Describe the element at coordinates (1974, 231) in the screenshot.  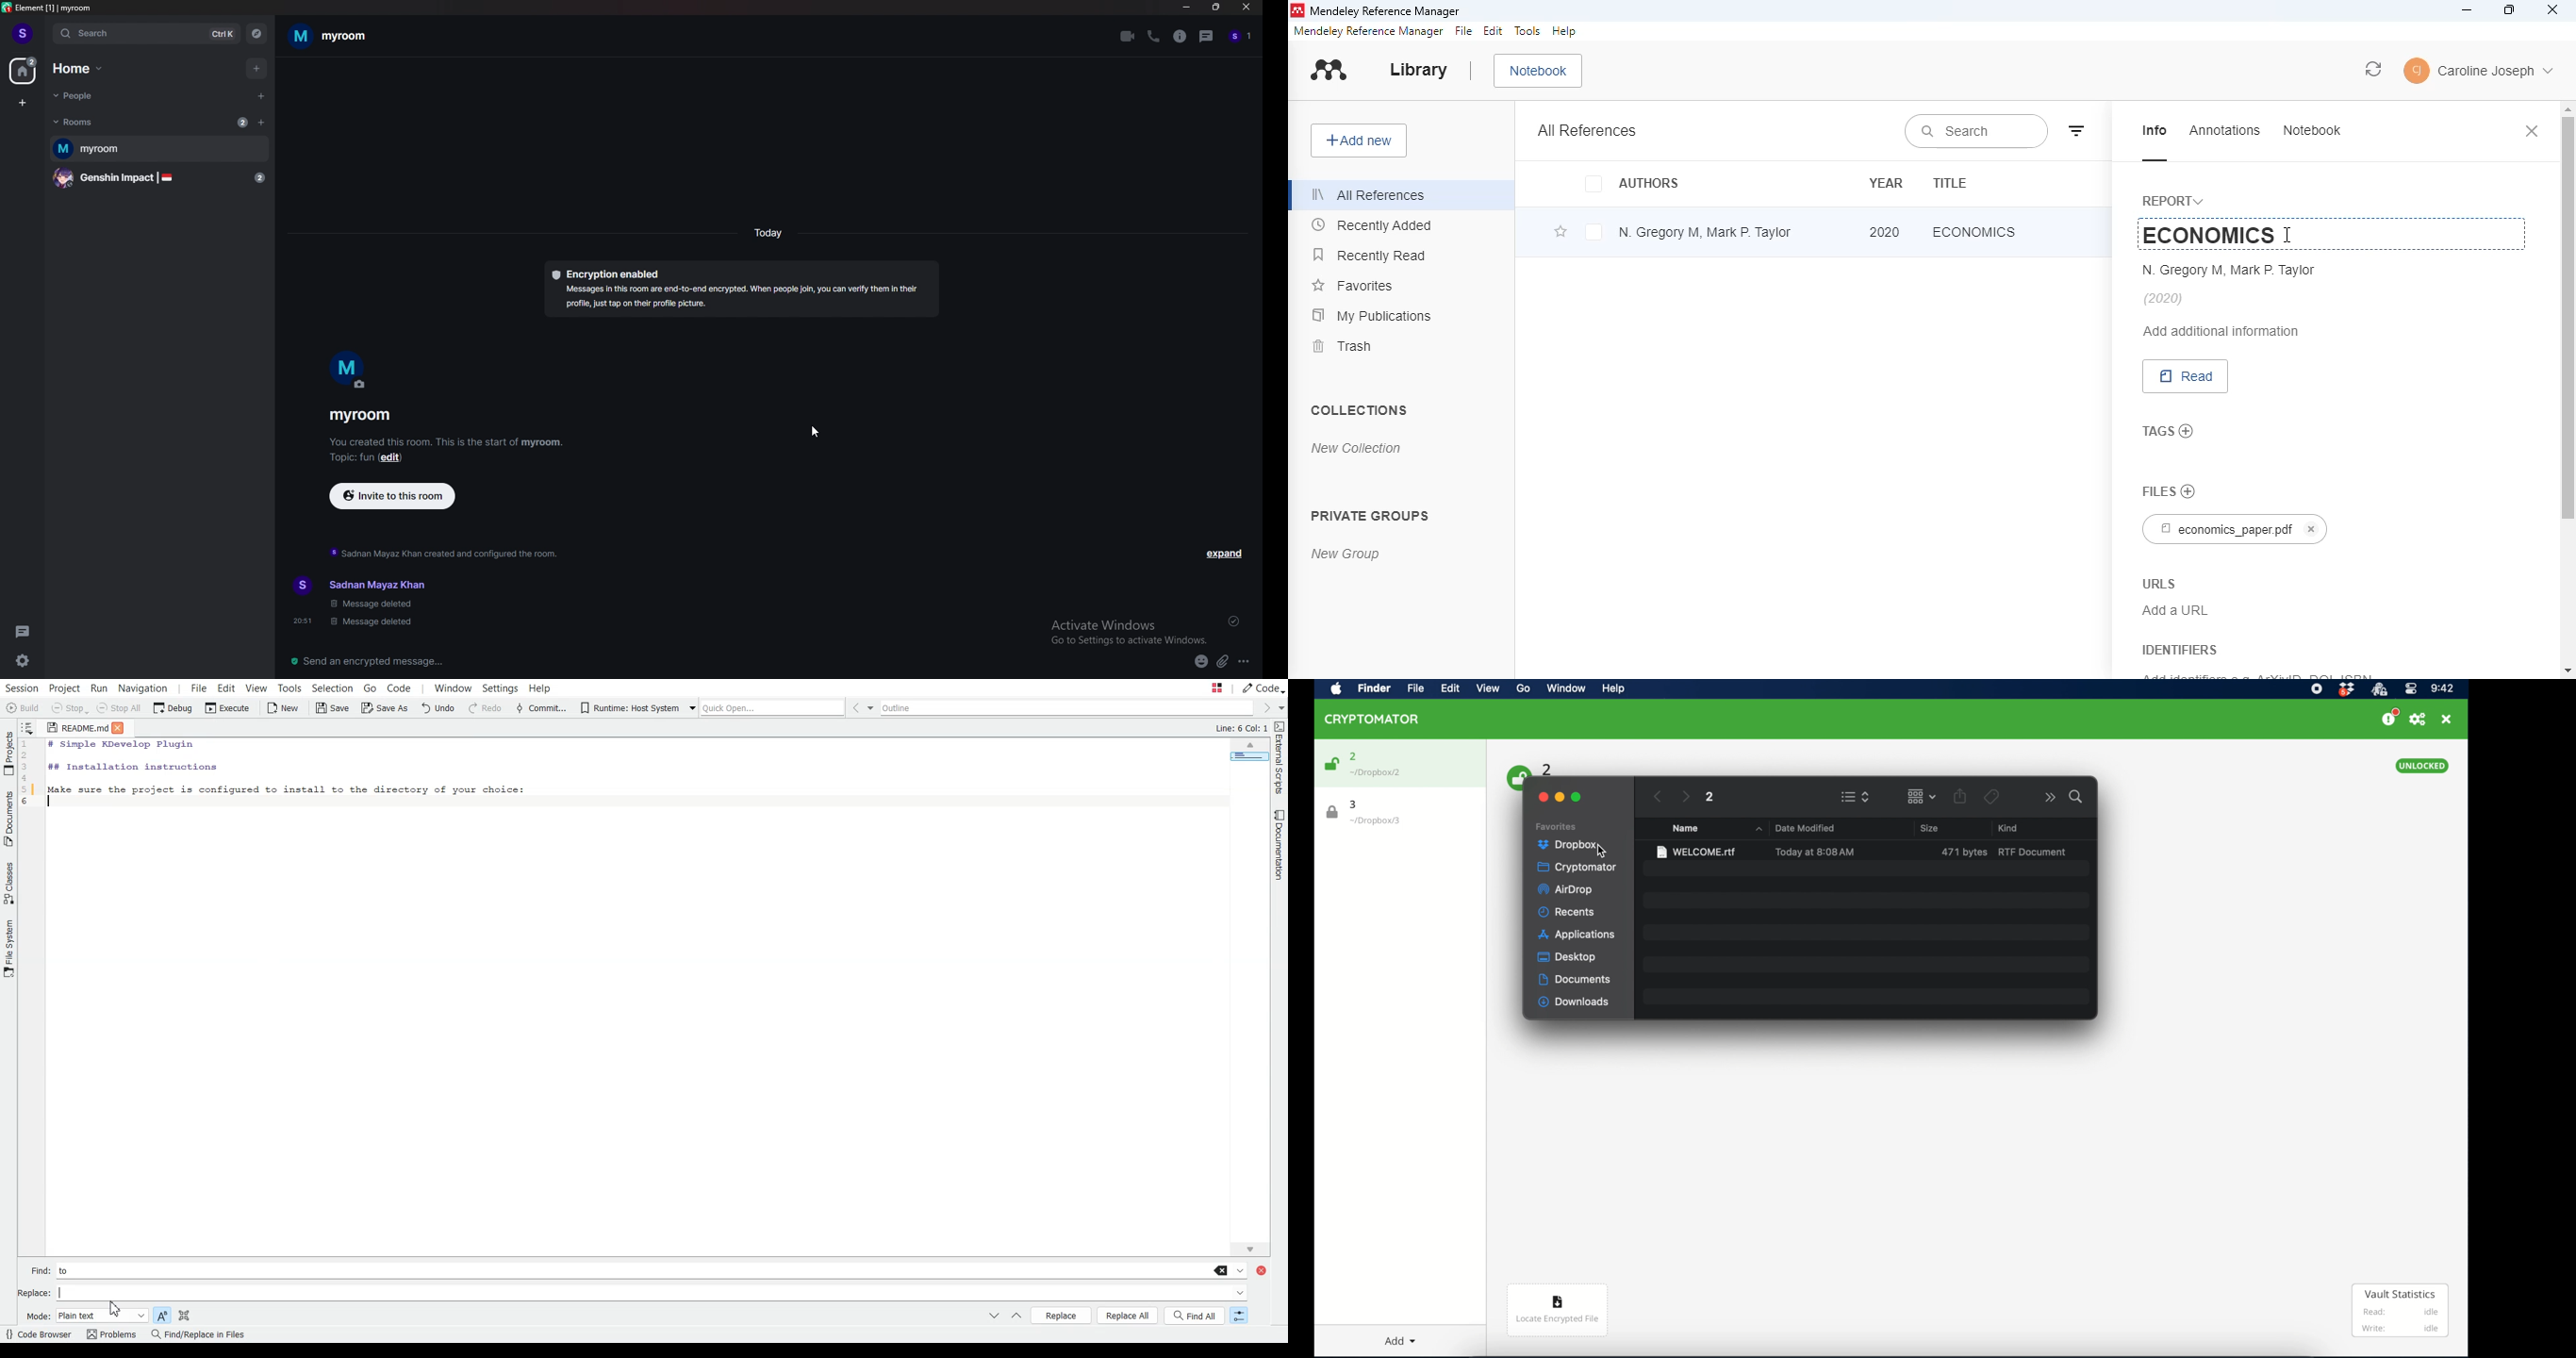
I see `economics` at that location.